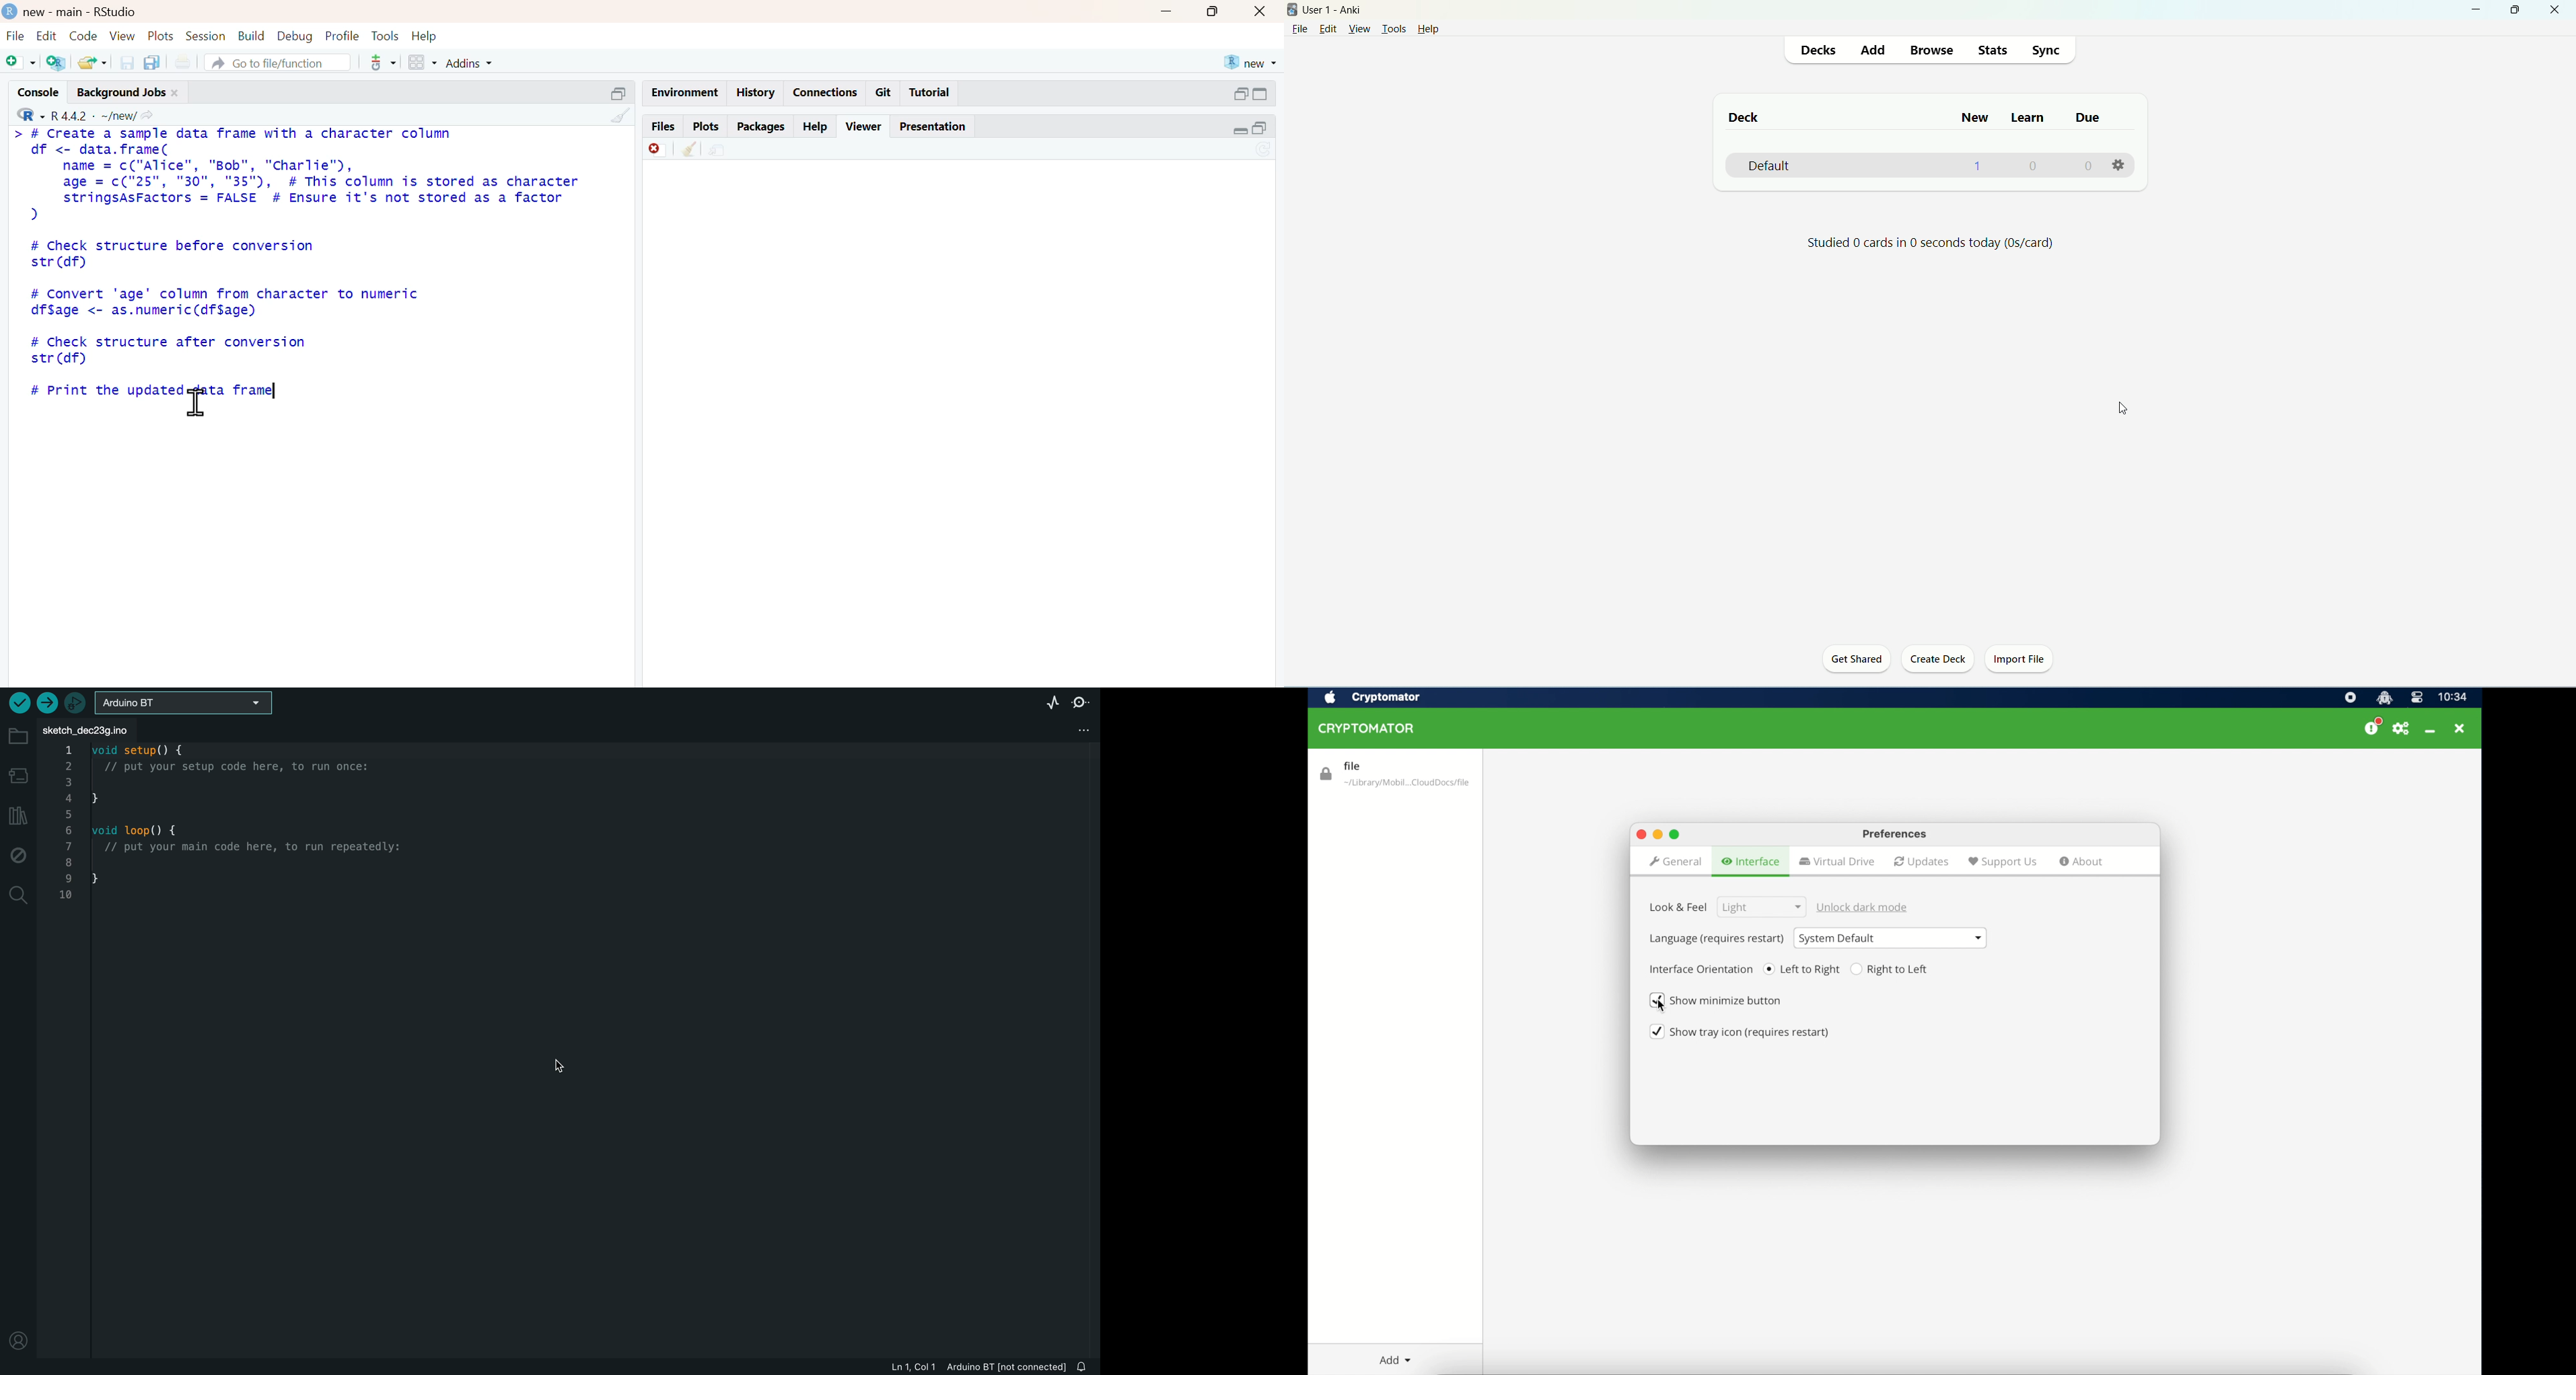 This screenshot has height=1400, width=2576. What do you see at coordinates (31, 114) in the screenshot?
I see `R` at bounding box center [31, 114].